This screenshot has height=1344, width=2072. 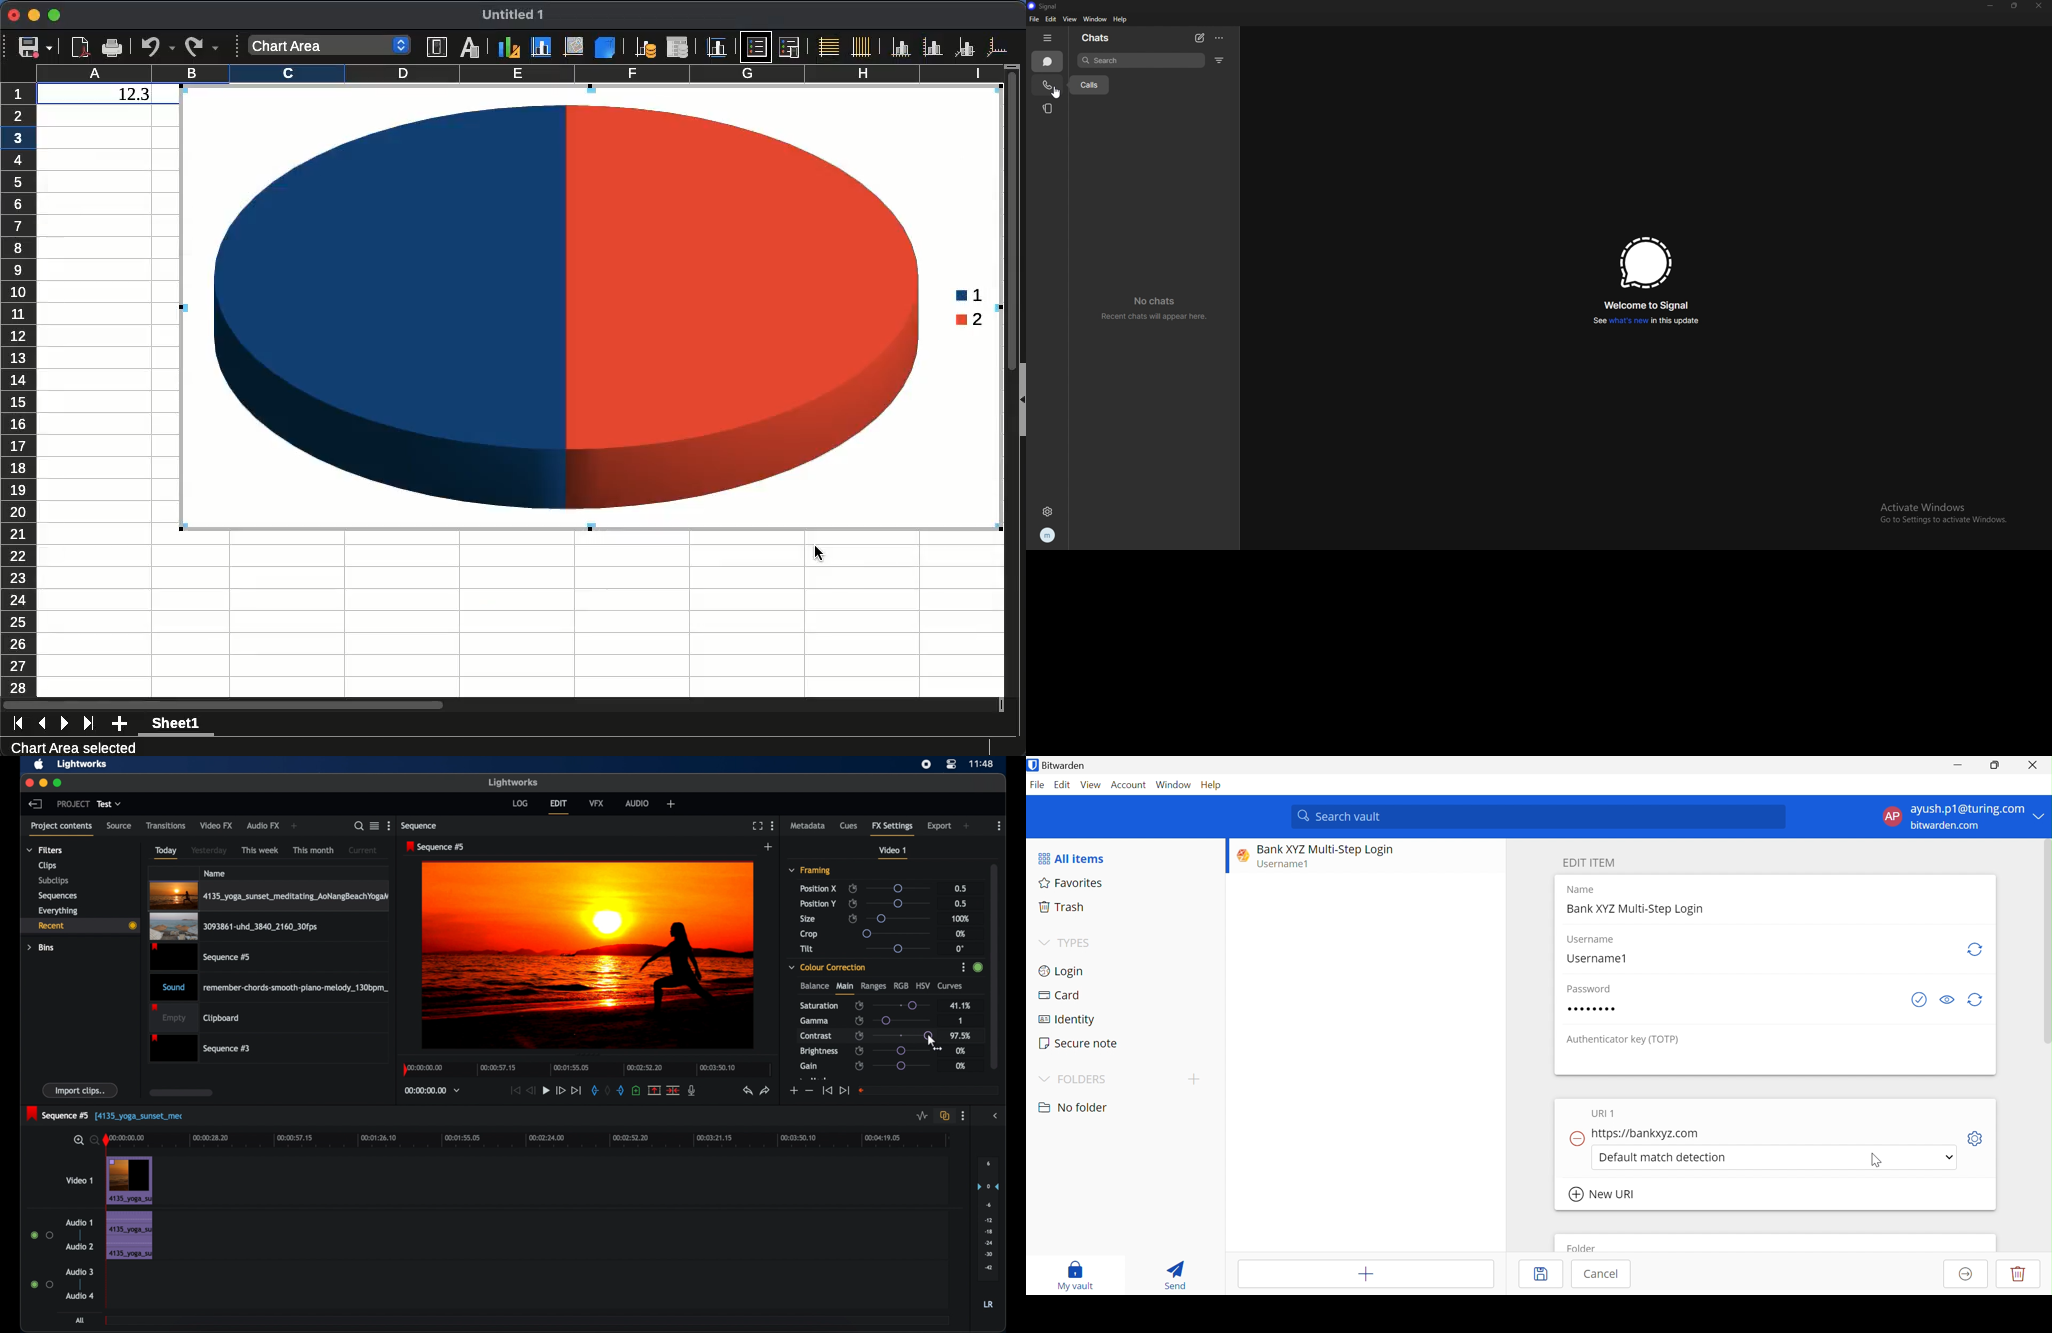 I want to click on decrement, so click(x=809, y=1091).